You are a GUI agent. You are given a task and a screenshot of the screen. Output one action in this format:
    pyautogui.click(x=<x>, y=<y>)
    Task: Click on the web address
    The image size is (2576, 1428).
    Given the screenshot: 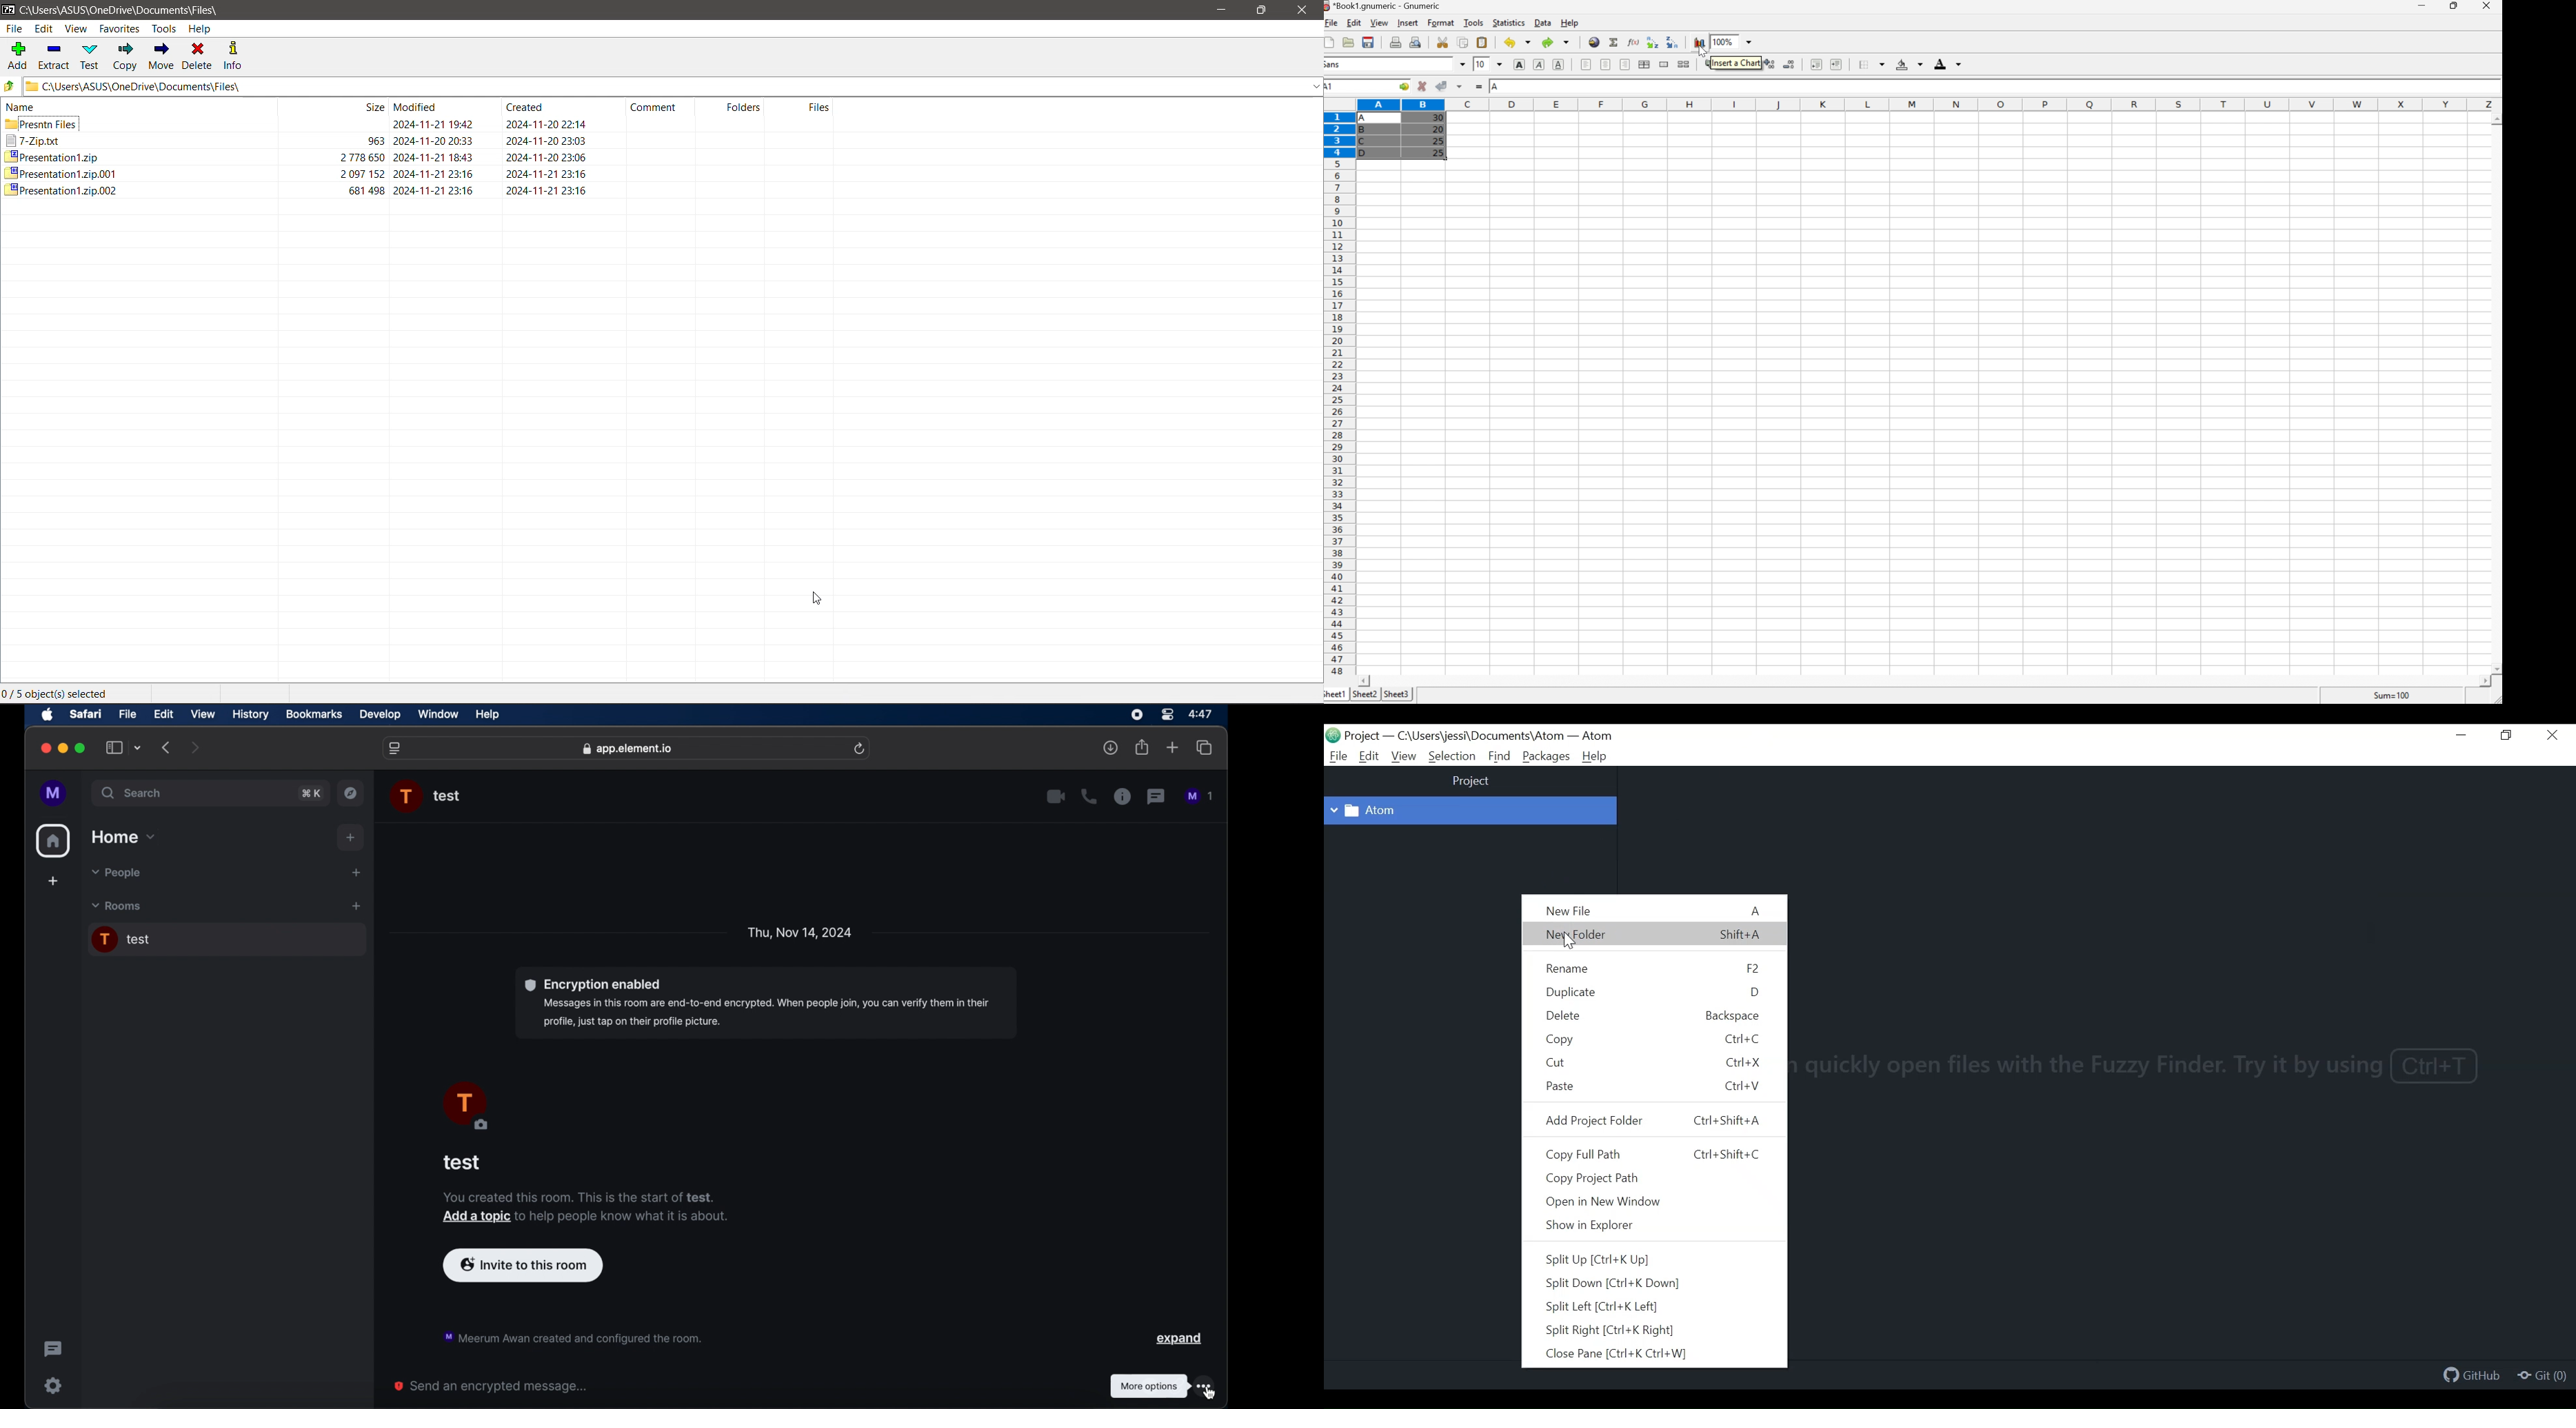 What is the action you would take?
    pyautogui.click(x=628, y=748)
    